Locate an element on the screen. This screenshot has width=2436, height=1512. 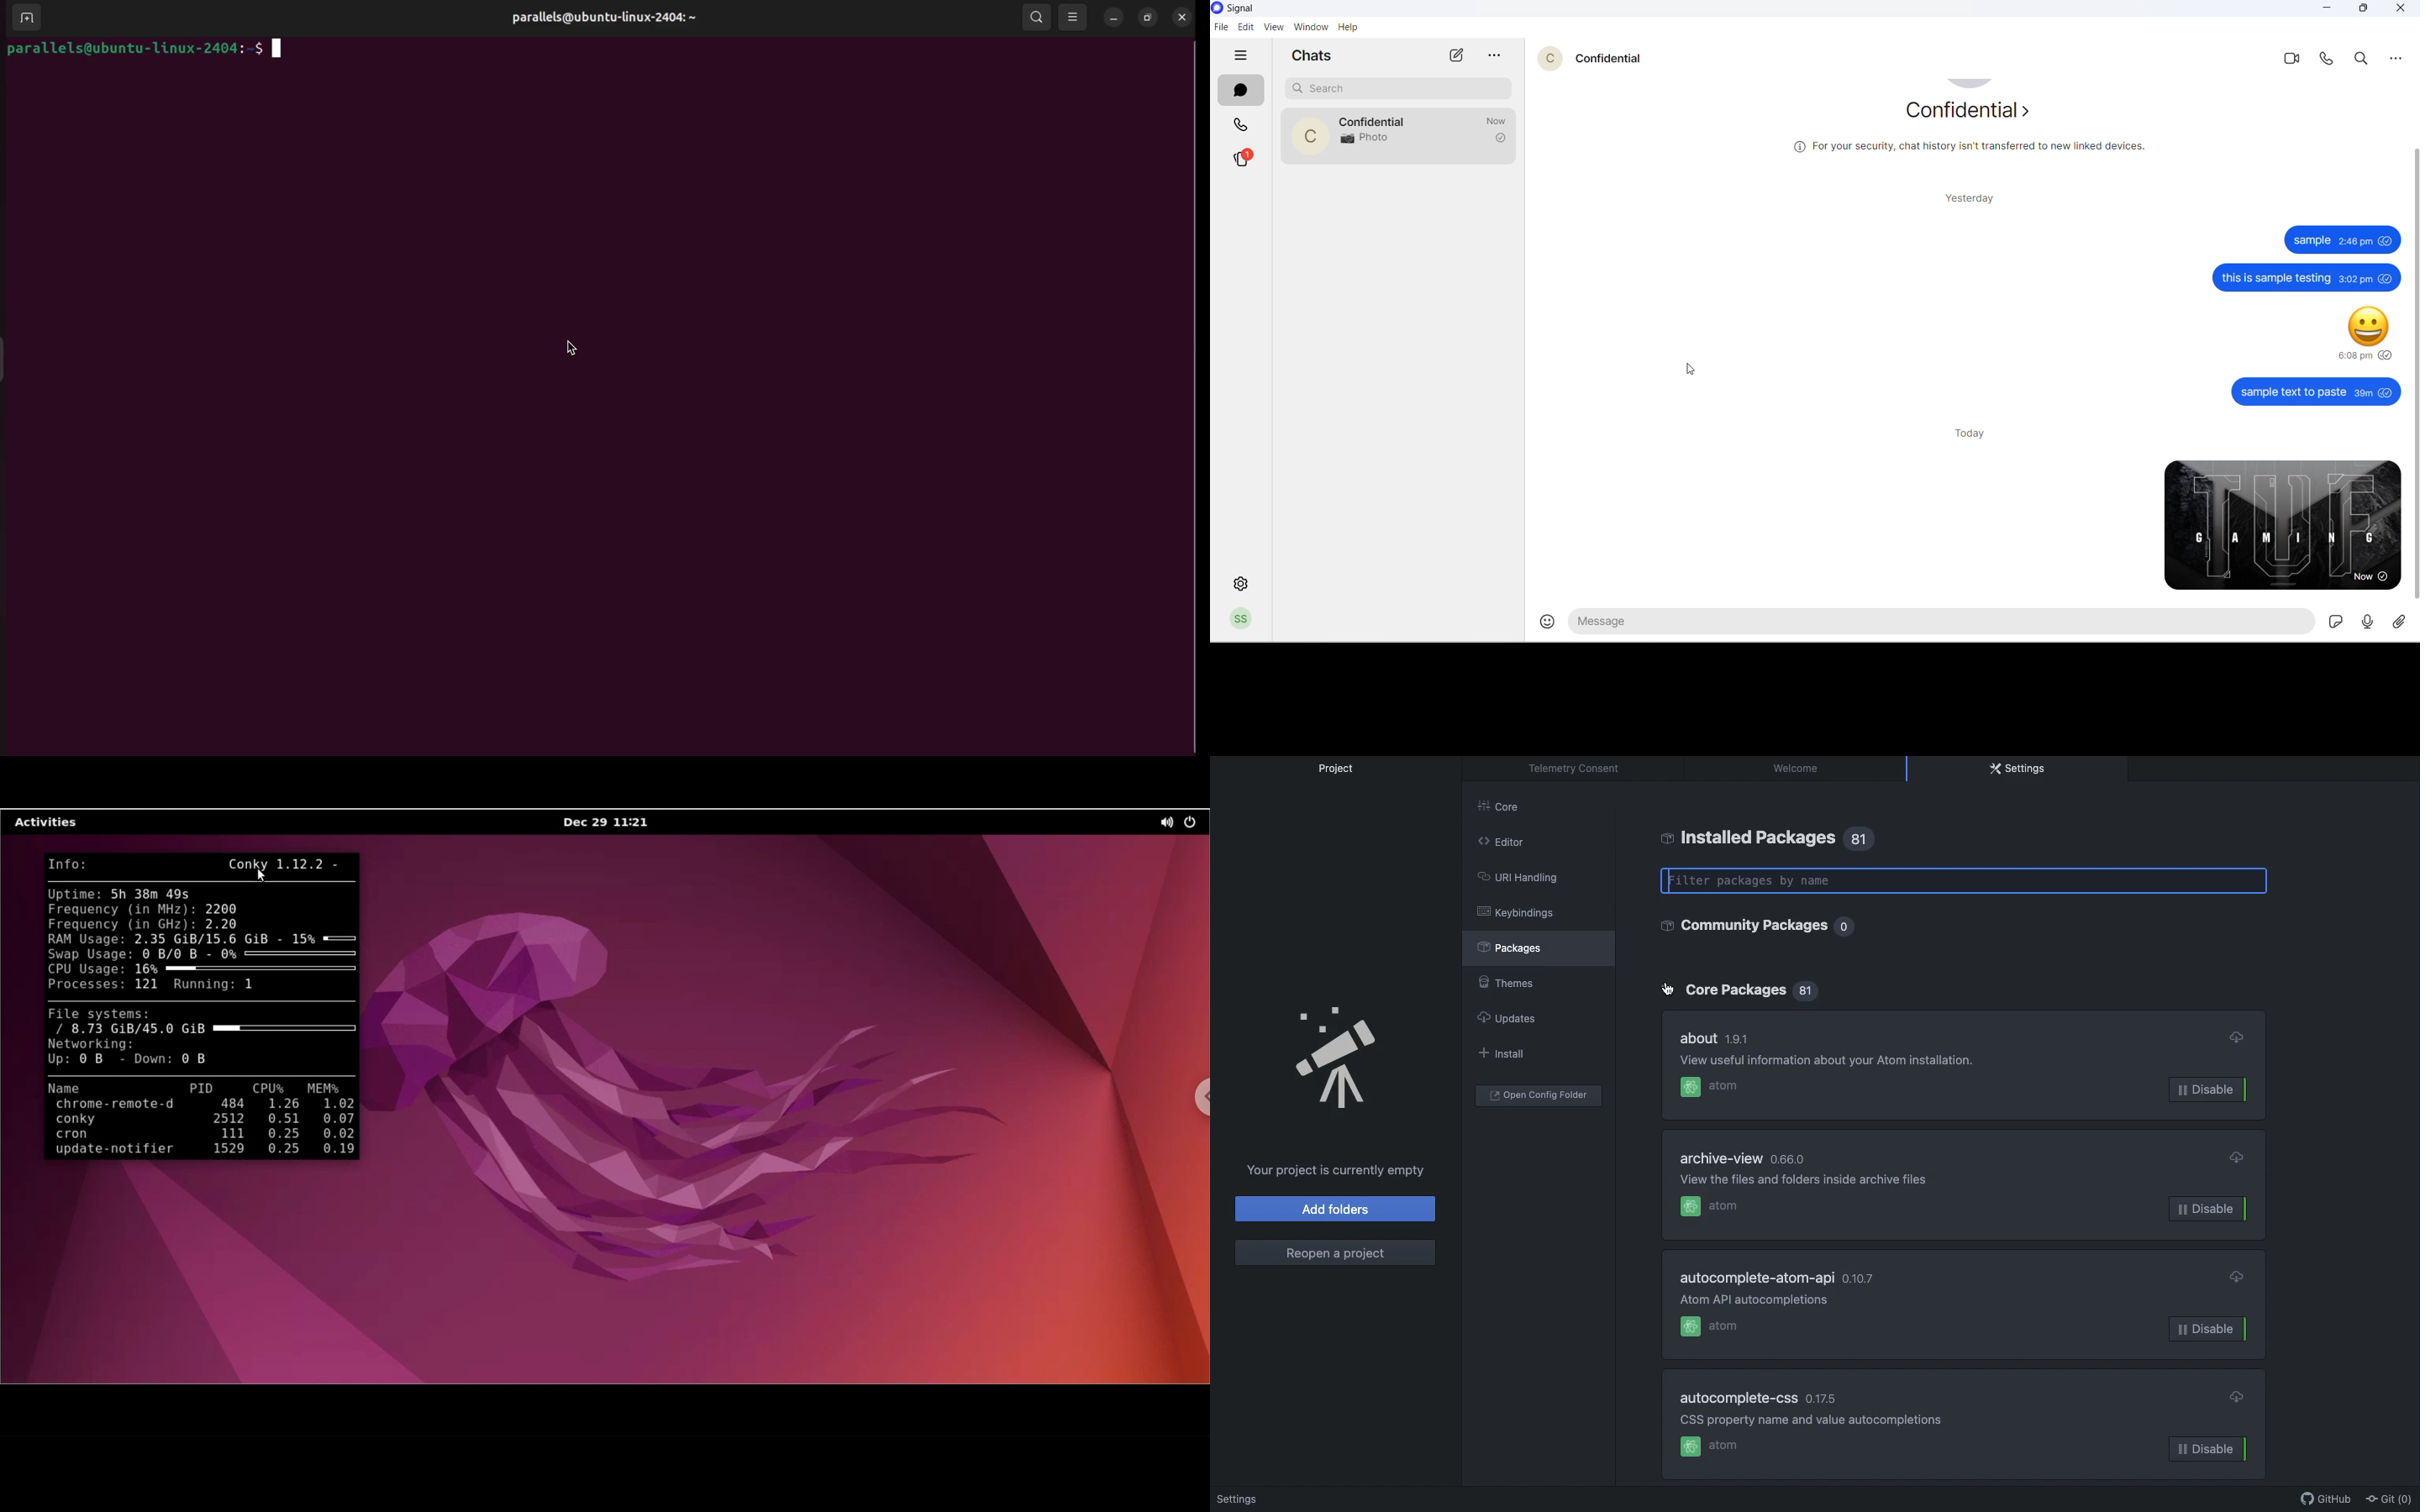
voice call is located at coordinates (2329, 62).